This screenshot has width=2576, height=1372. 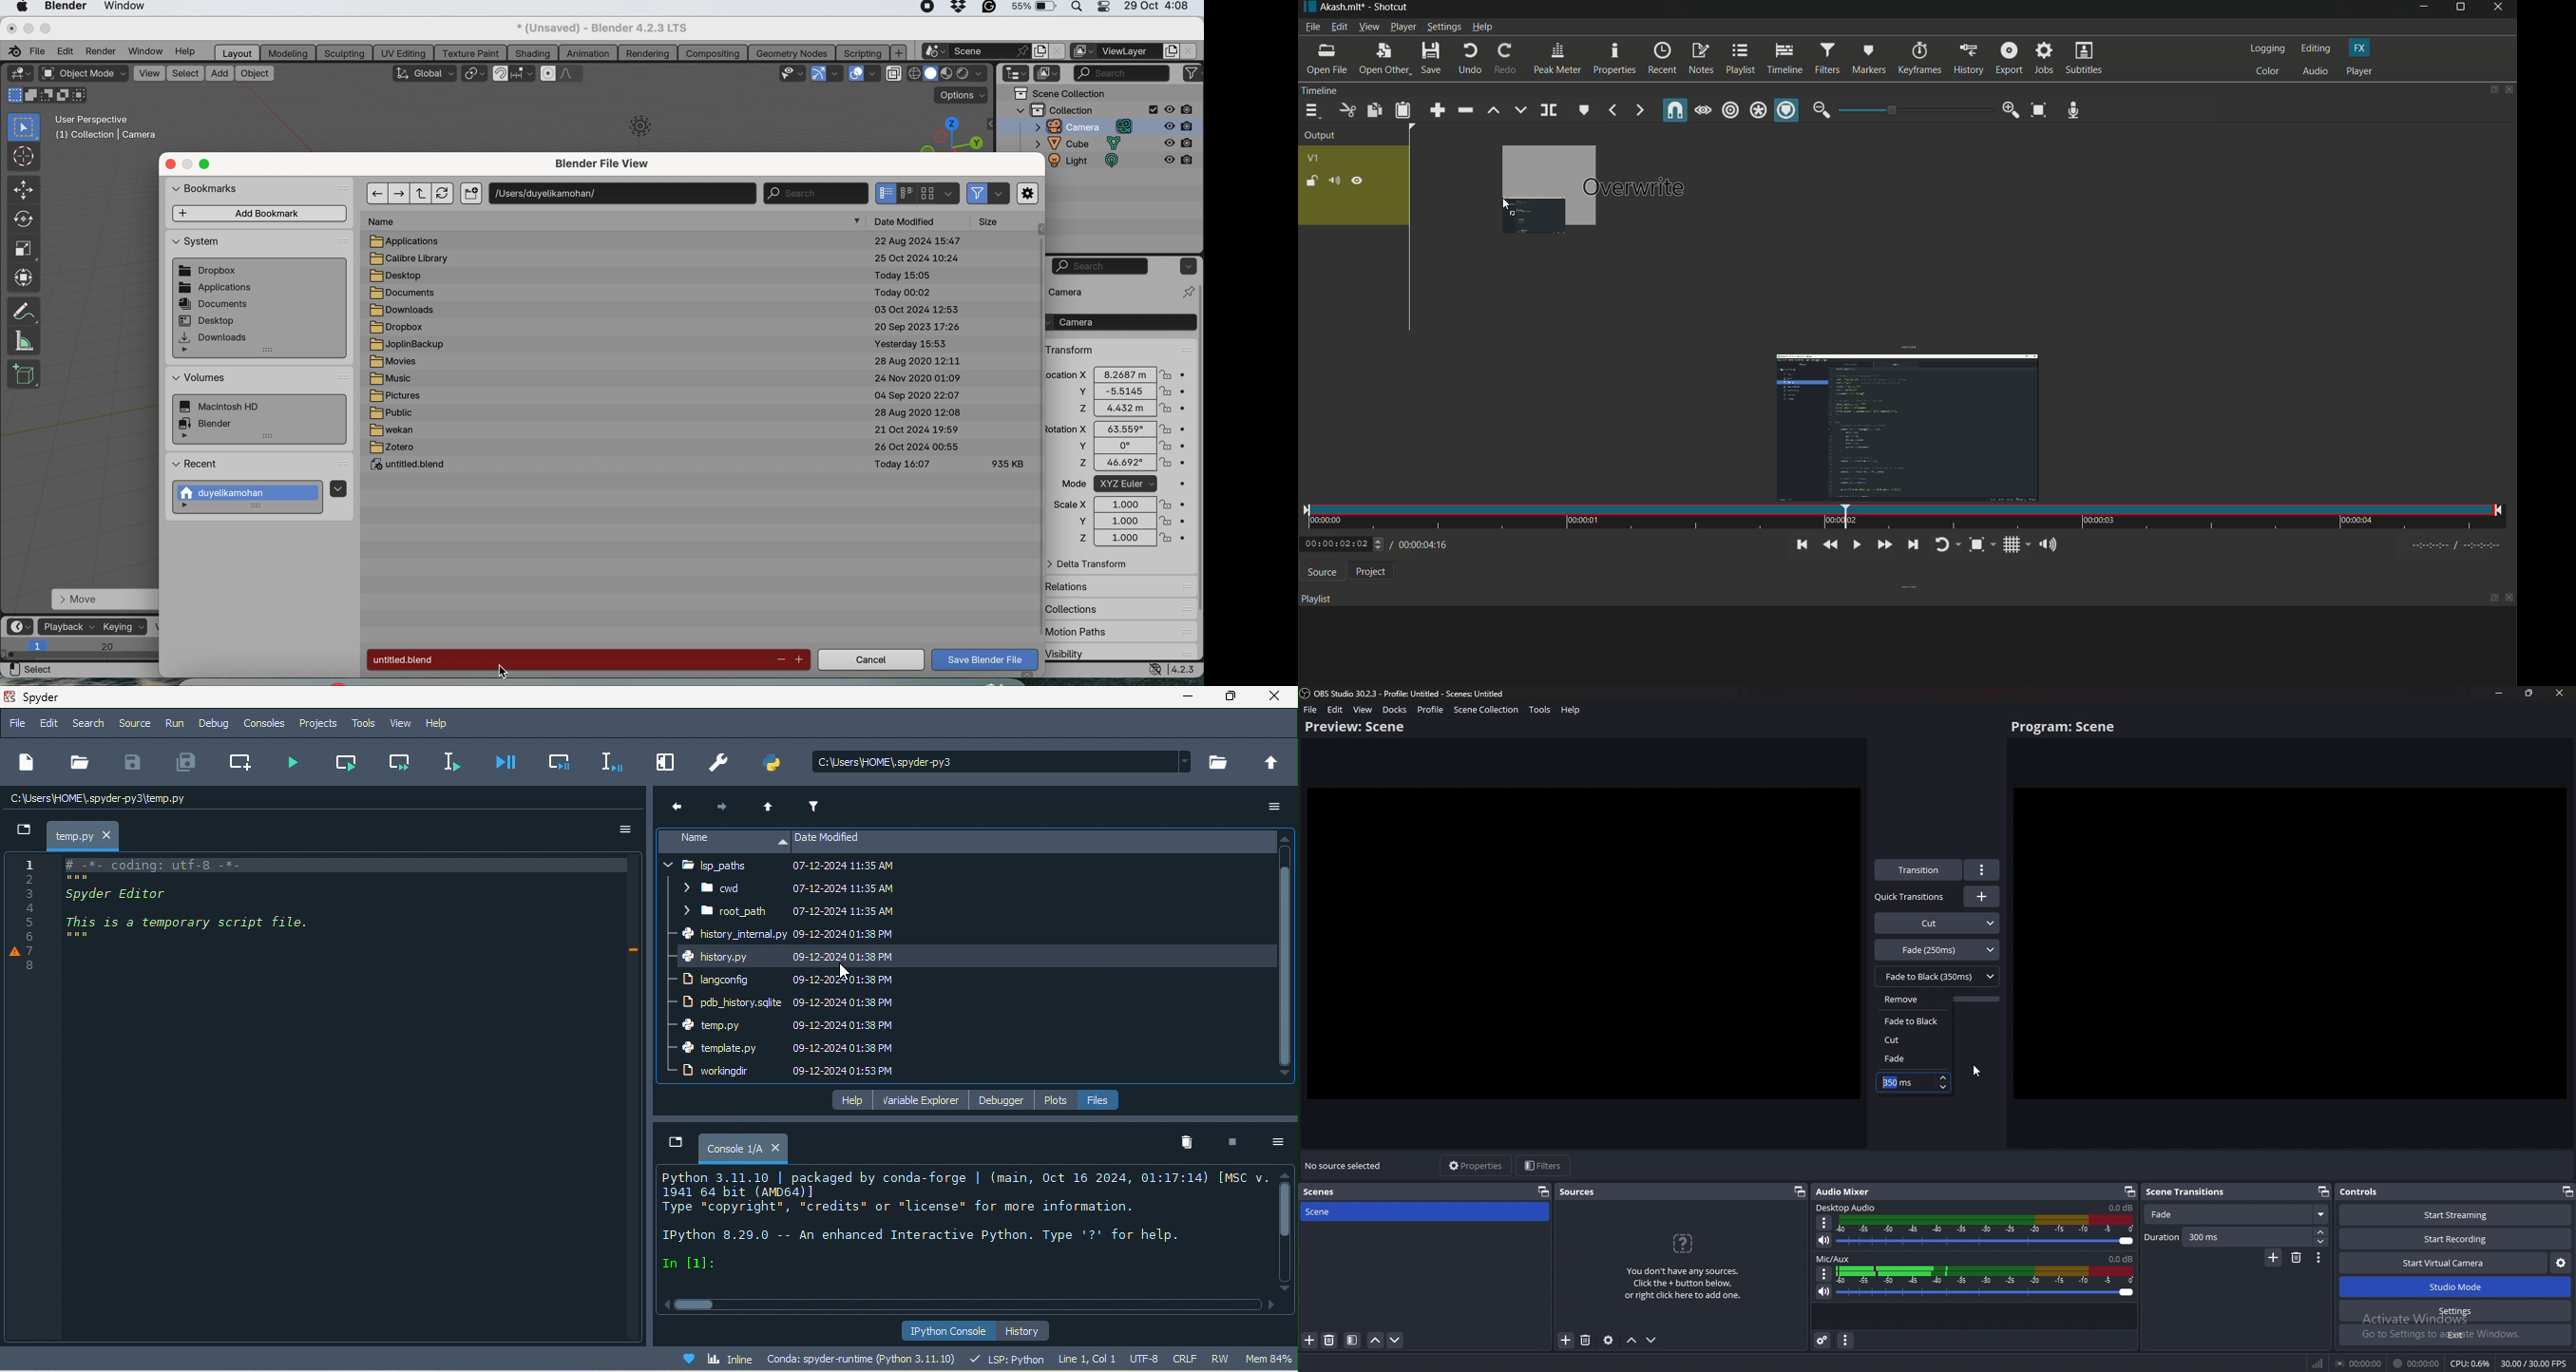 I want to click on date modified, so click(x=912, y=220).